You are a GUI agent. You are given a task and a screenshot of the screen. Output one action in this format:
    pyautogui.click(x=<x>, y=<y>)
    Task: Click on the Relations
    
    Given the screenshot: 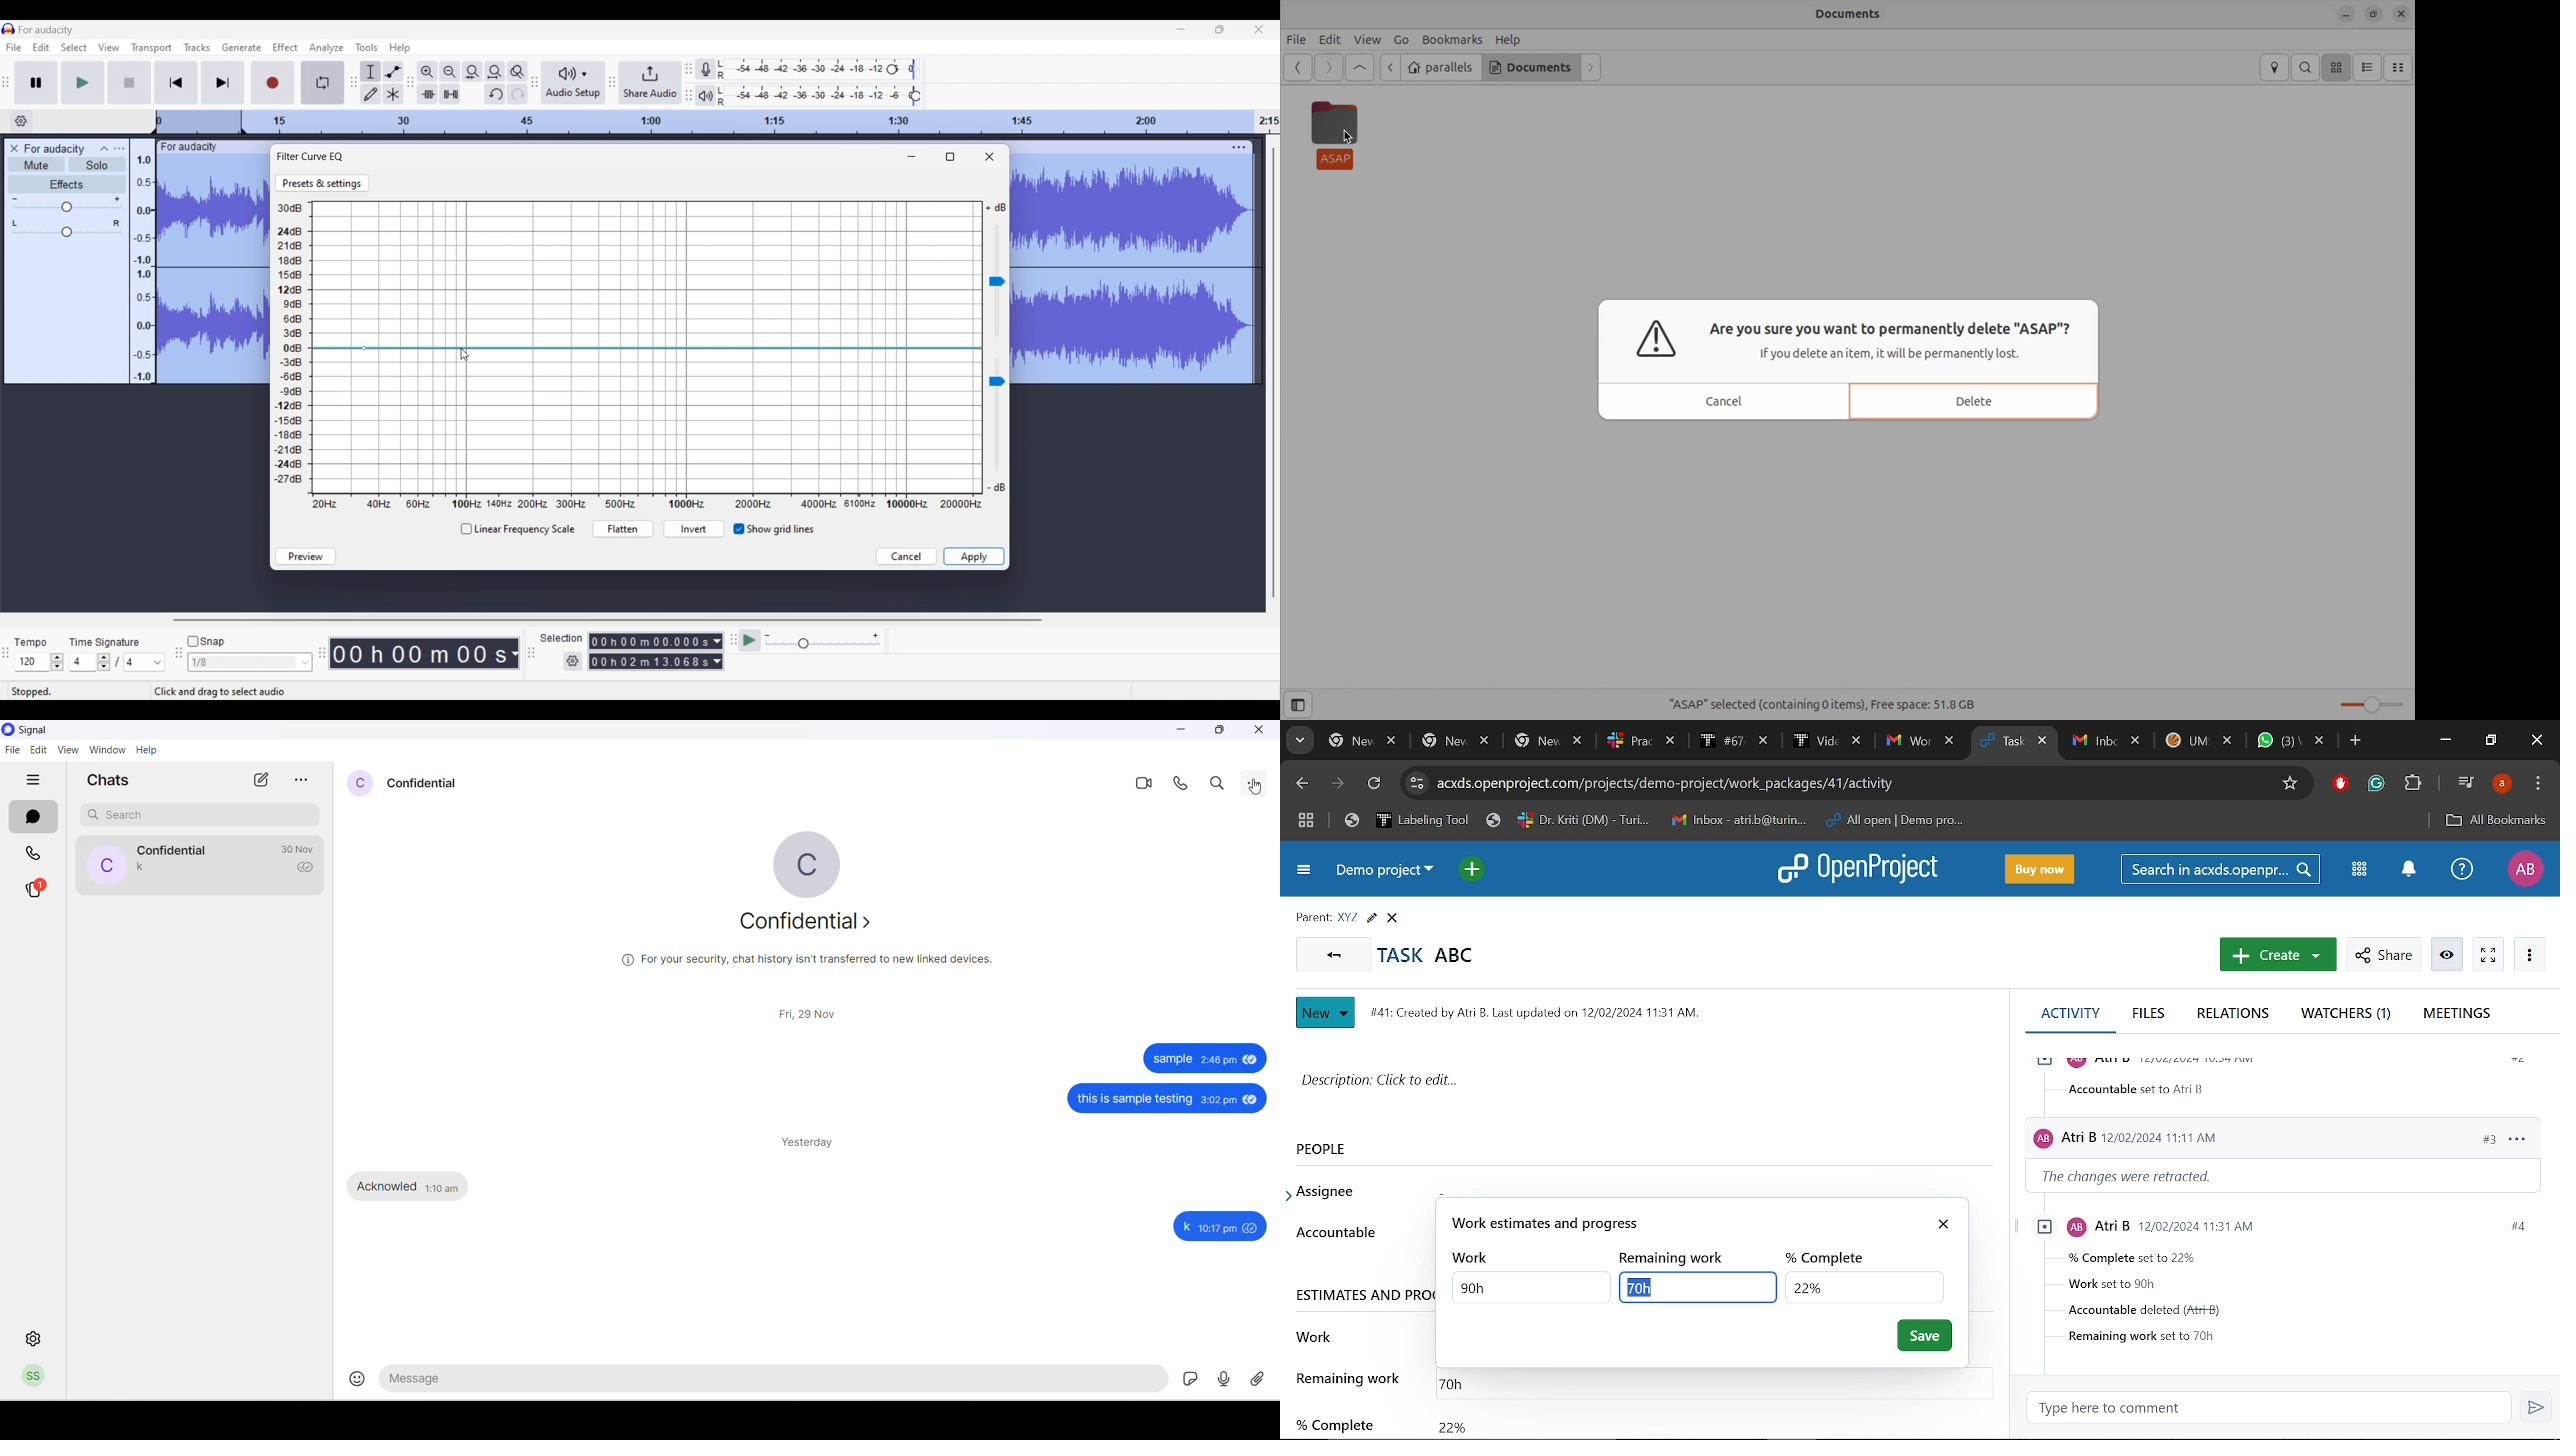 What is the action you would take?
    pyautogui.click(x=2233, y=1015)
    